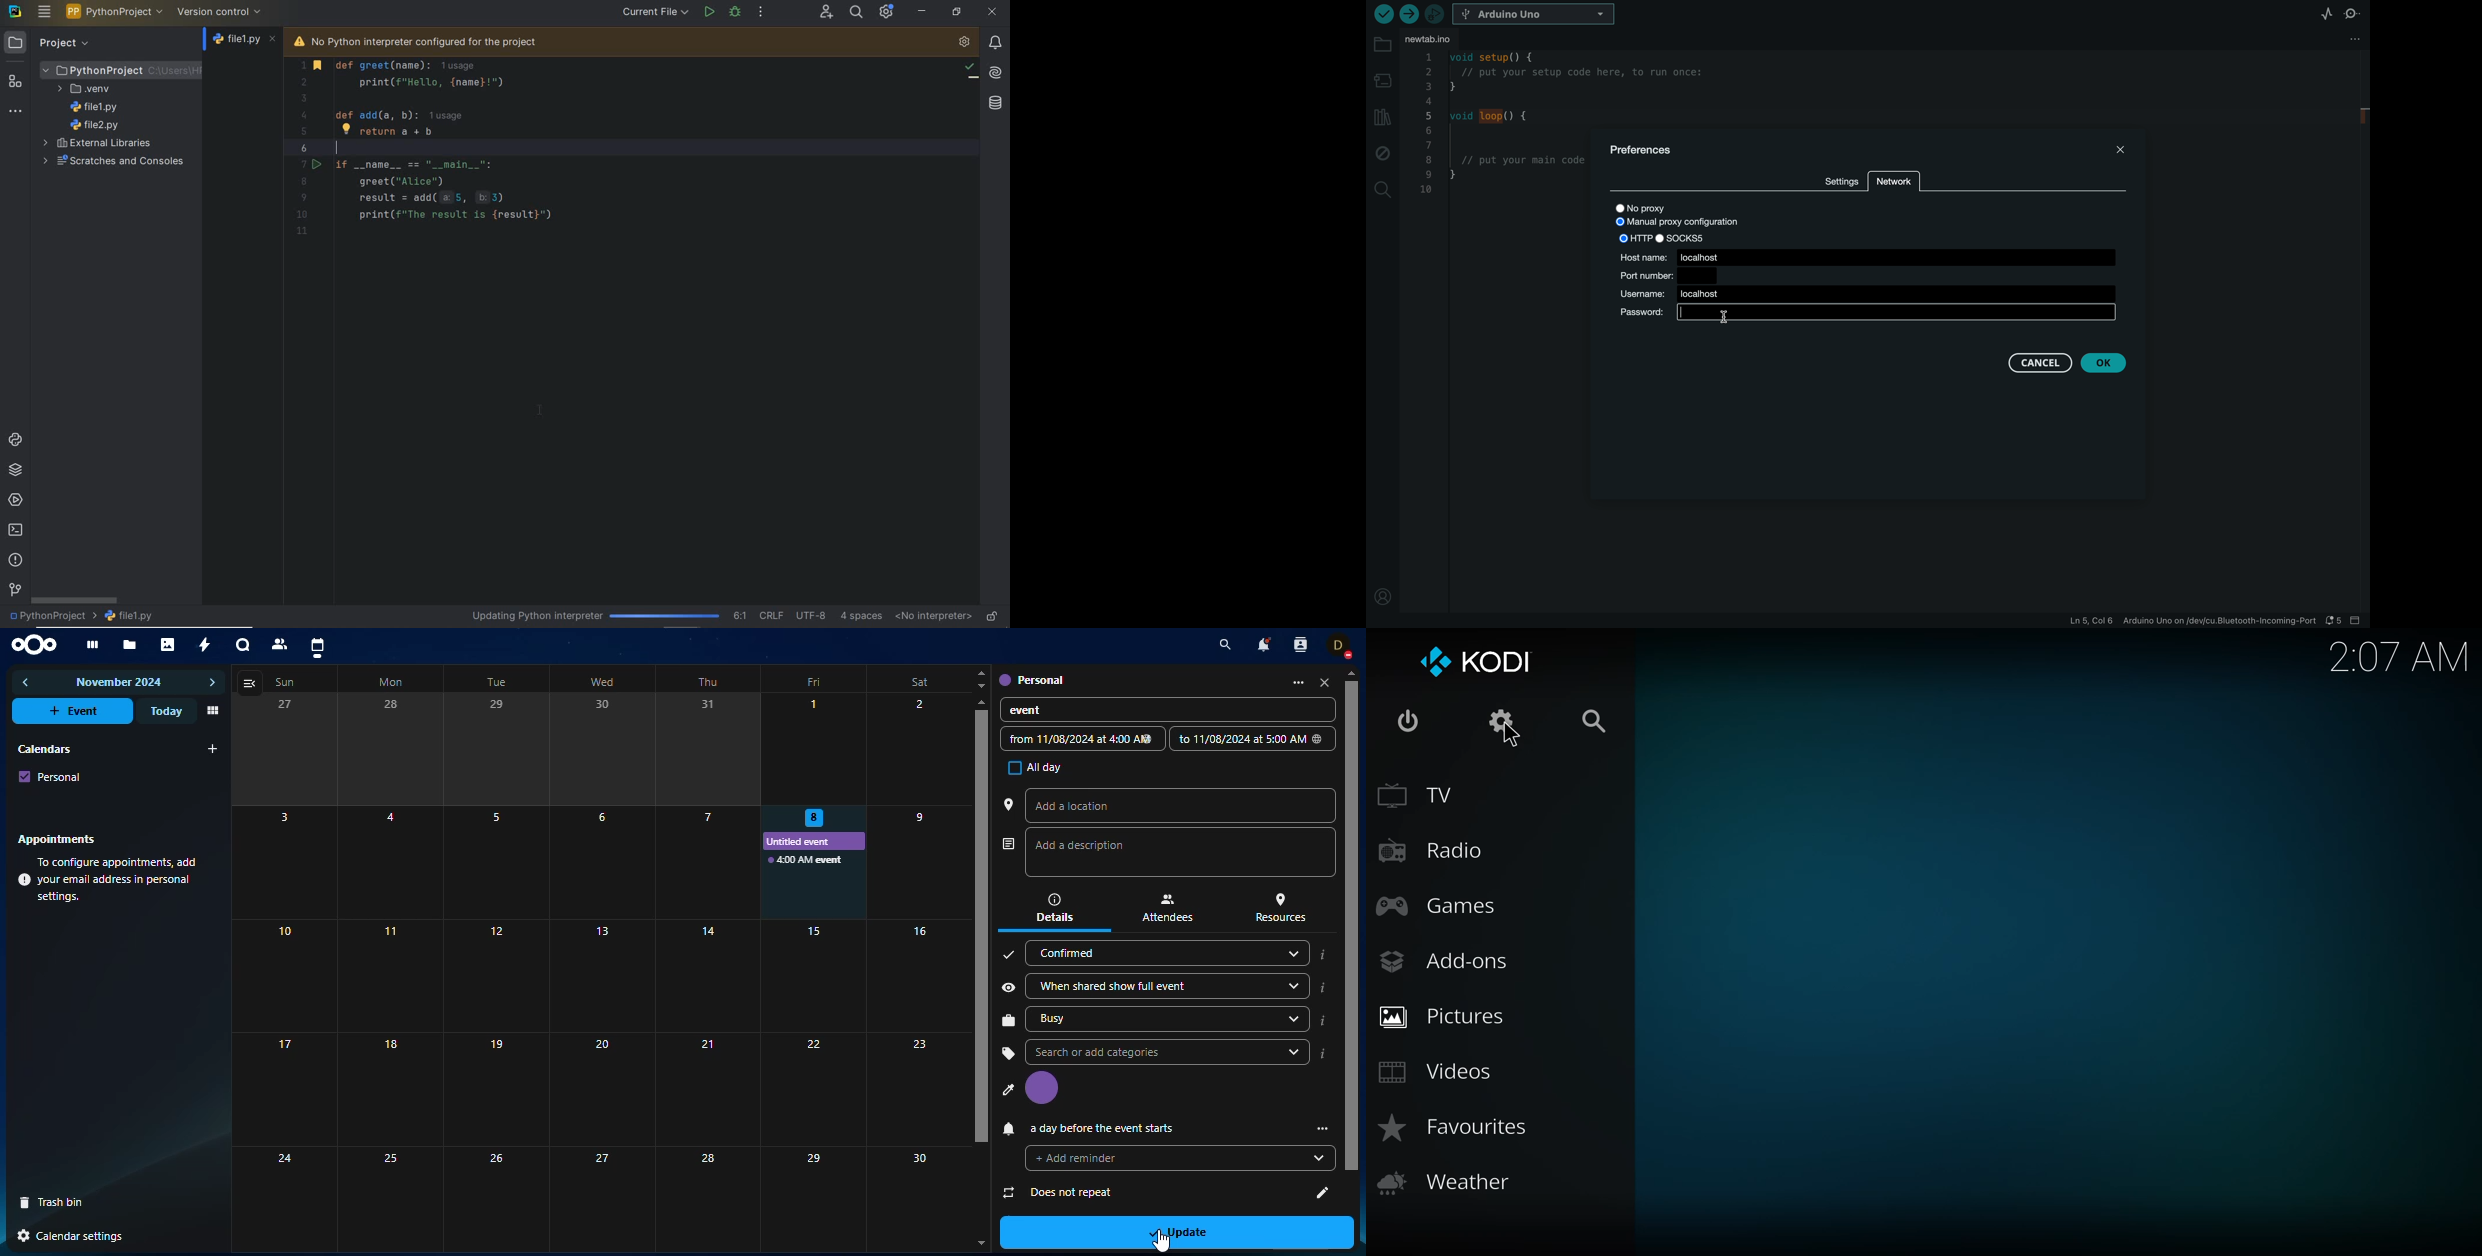  I want to click on contact, so click(281, 644).